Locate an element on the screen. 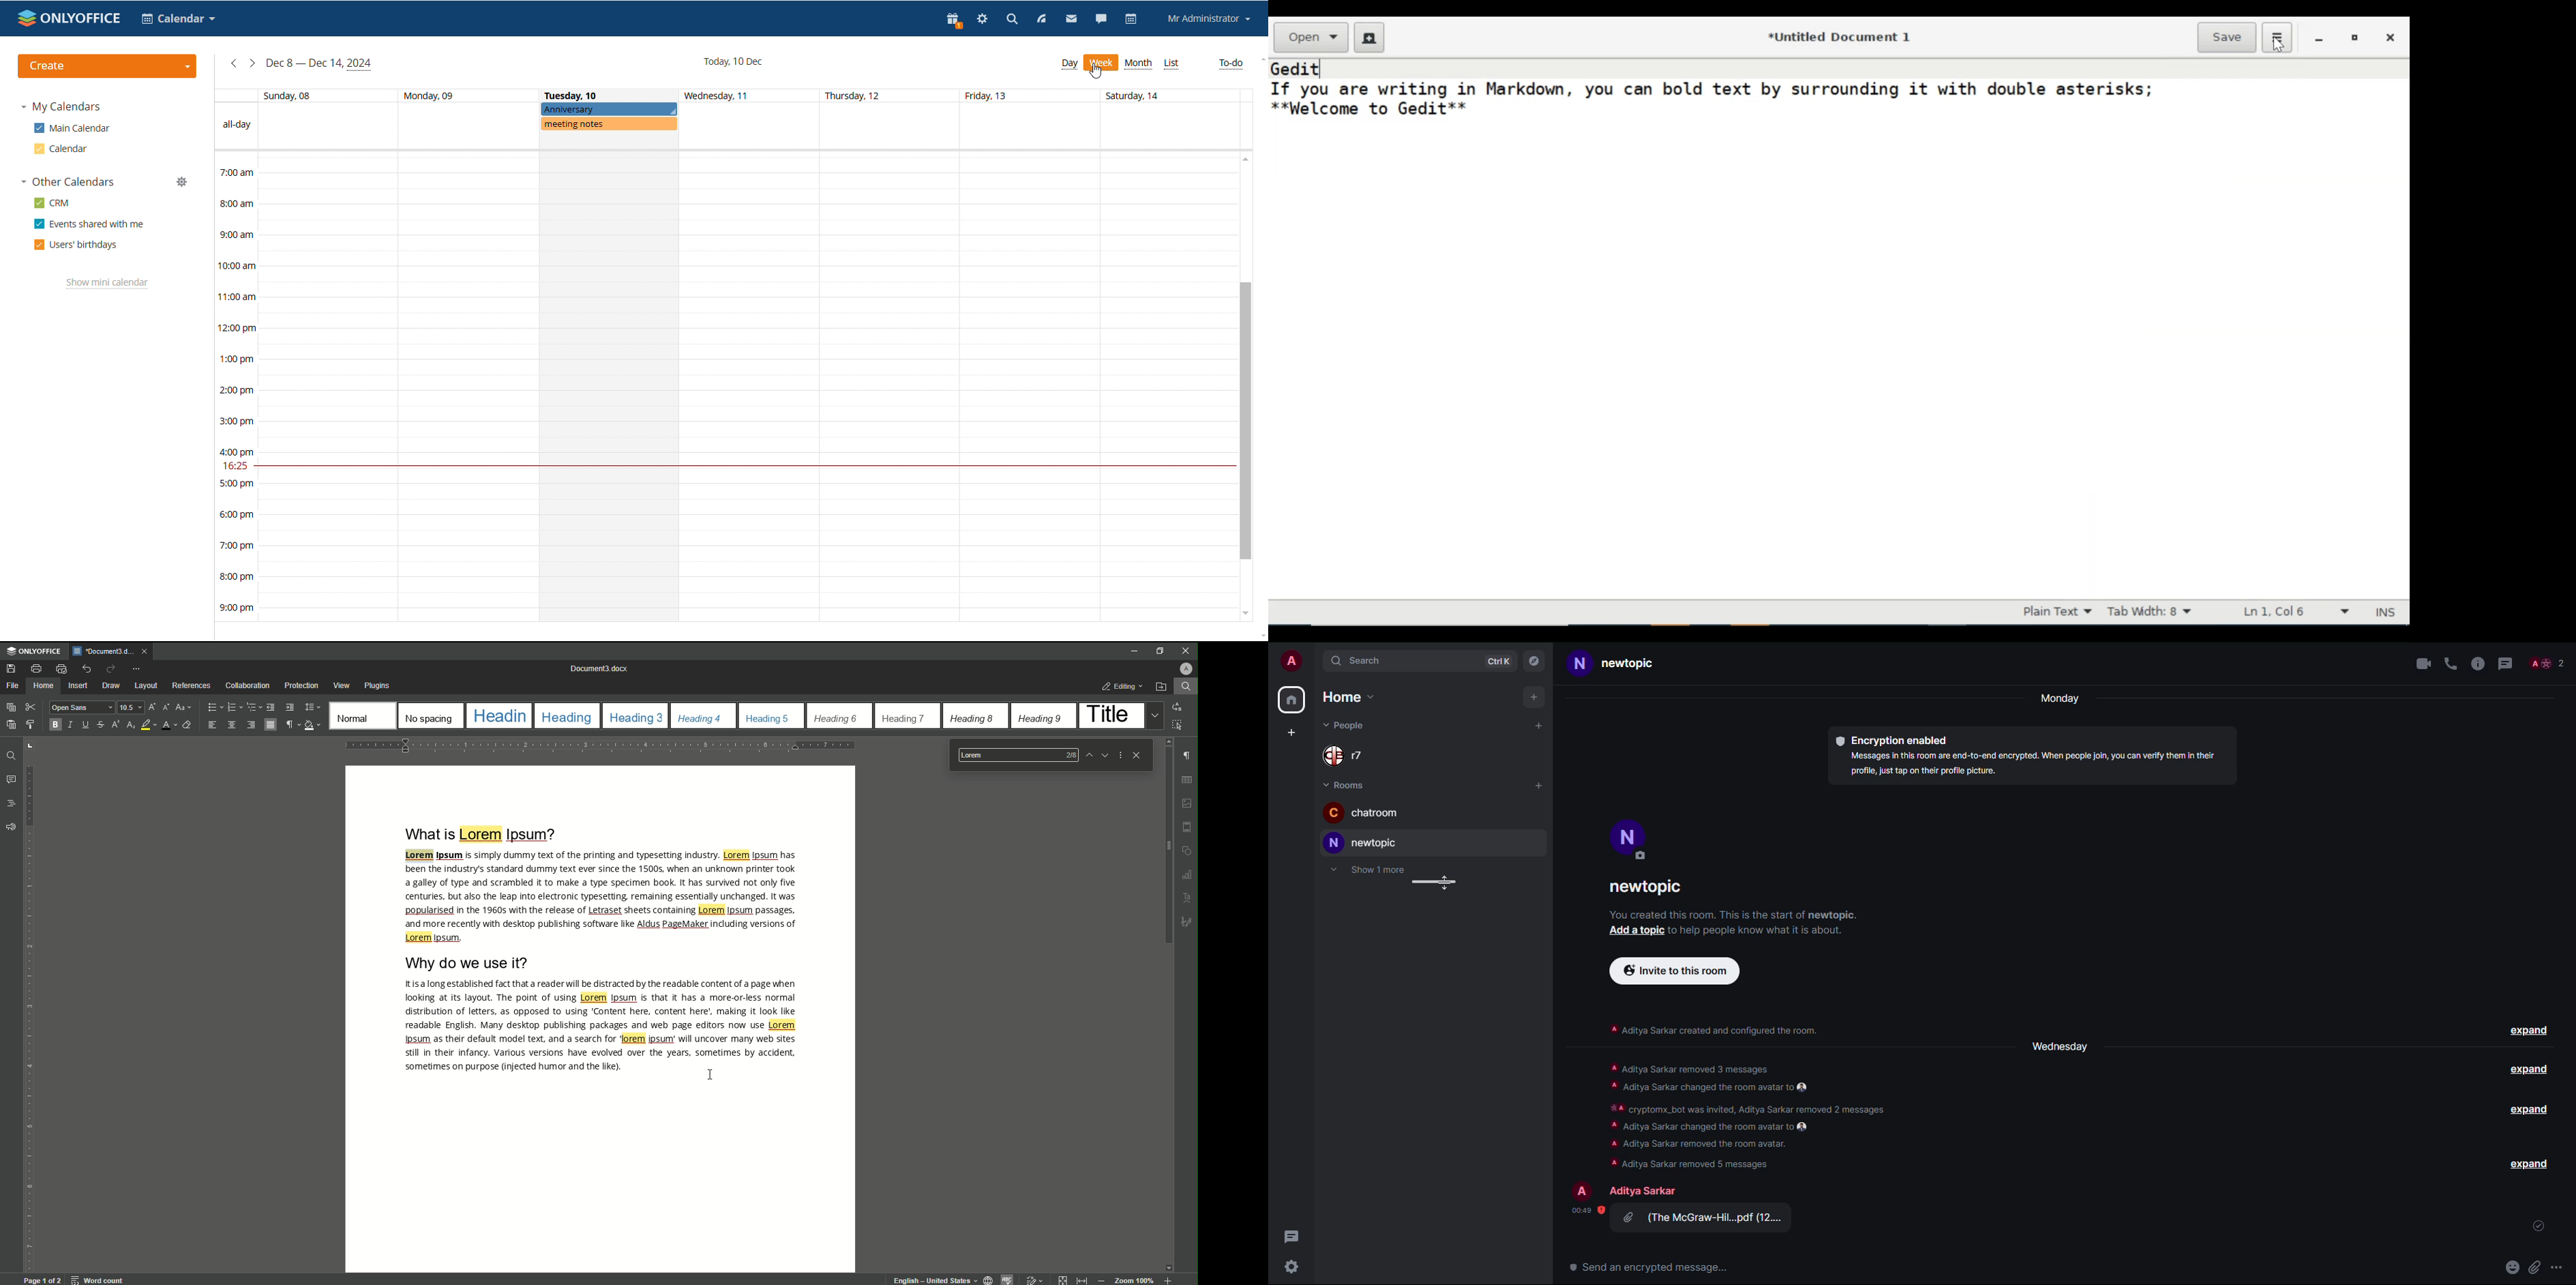 Image resolution: width=2576 pixels, height=1288 pixels. Close is located at coordinates (1137, 754).